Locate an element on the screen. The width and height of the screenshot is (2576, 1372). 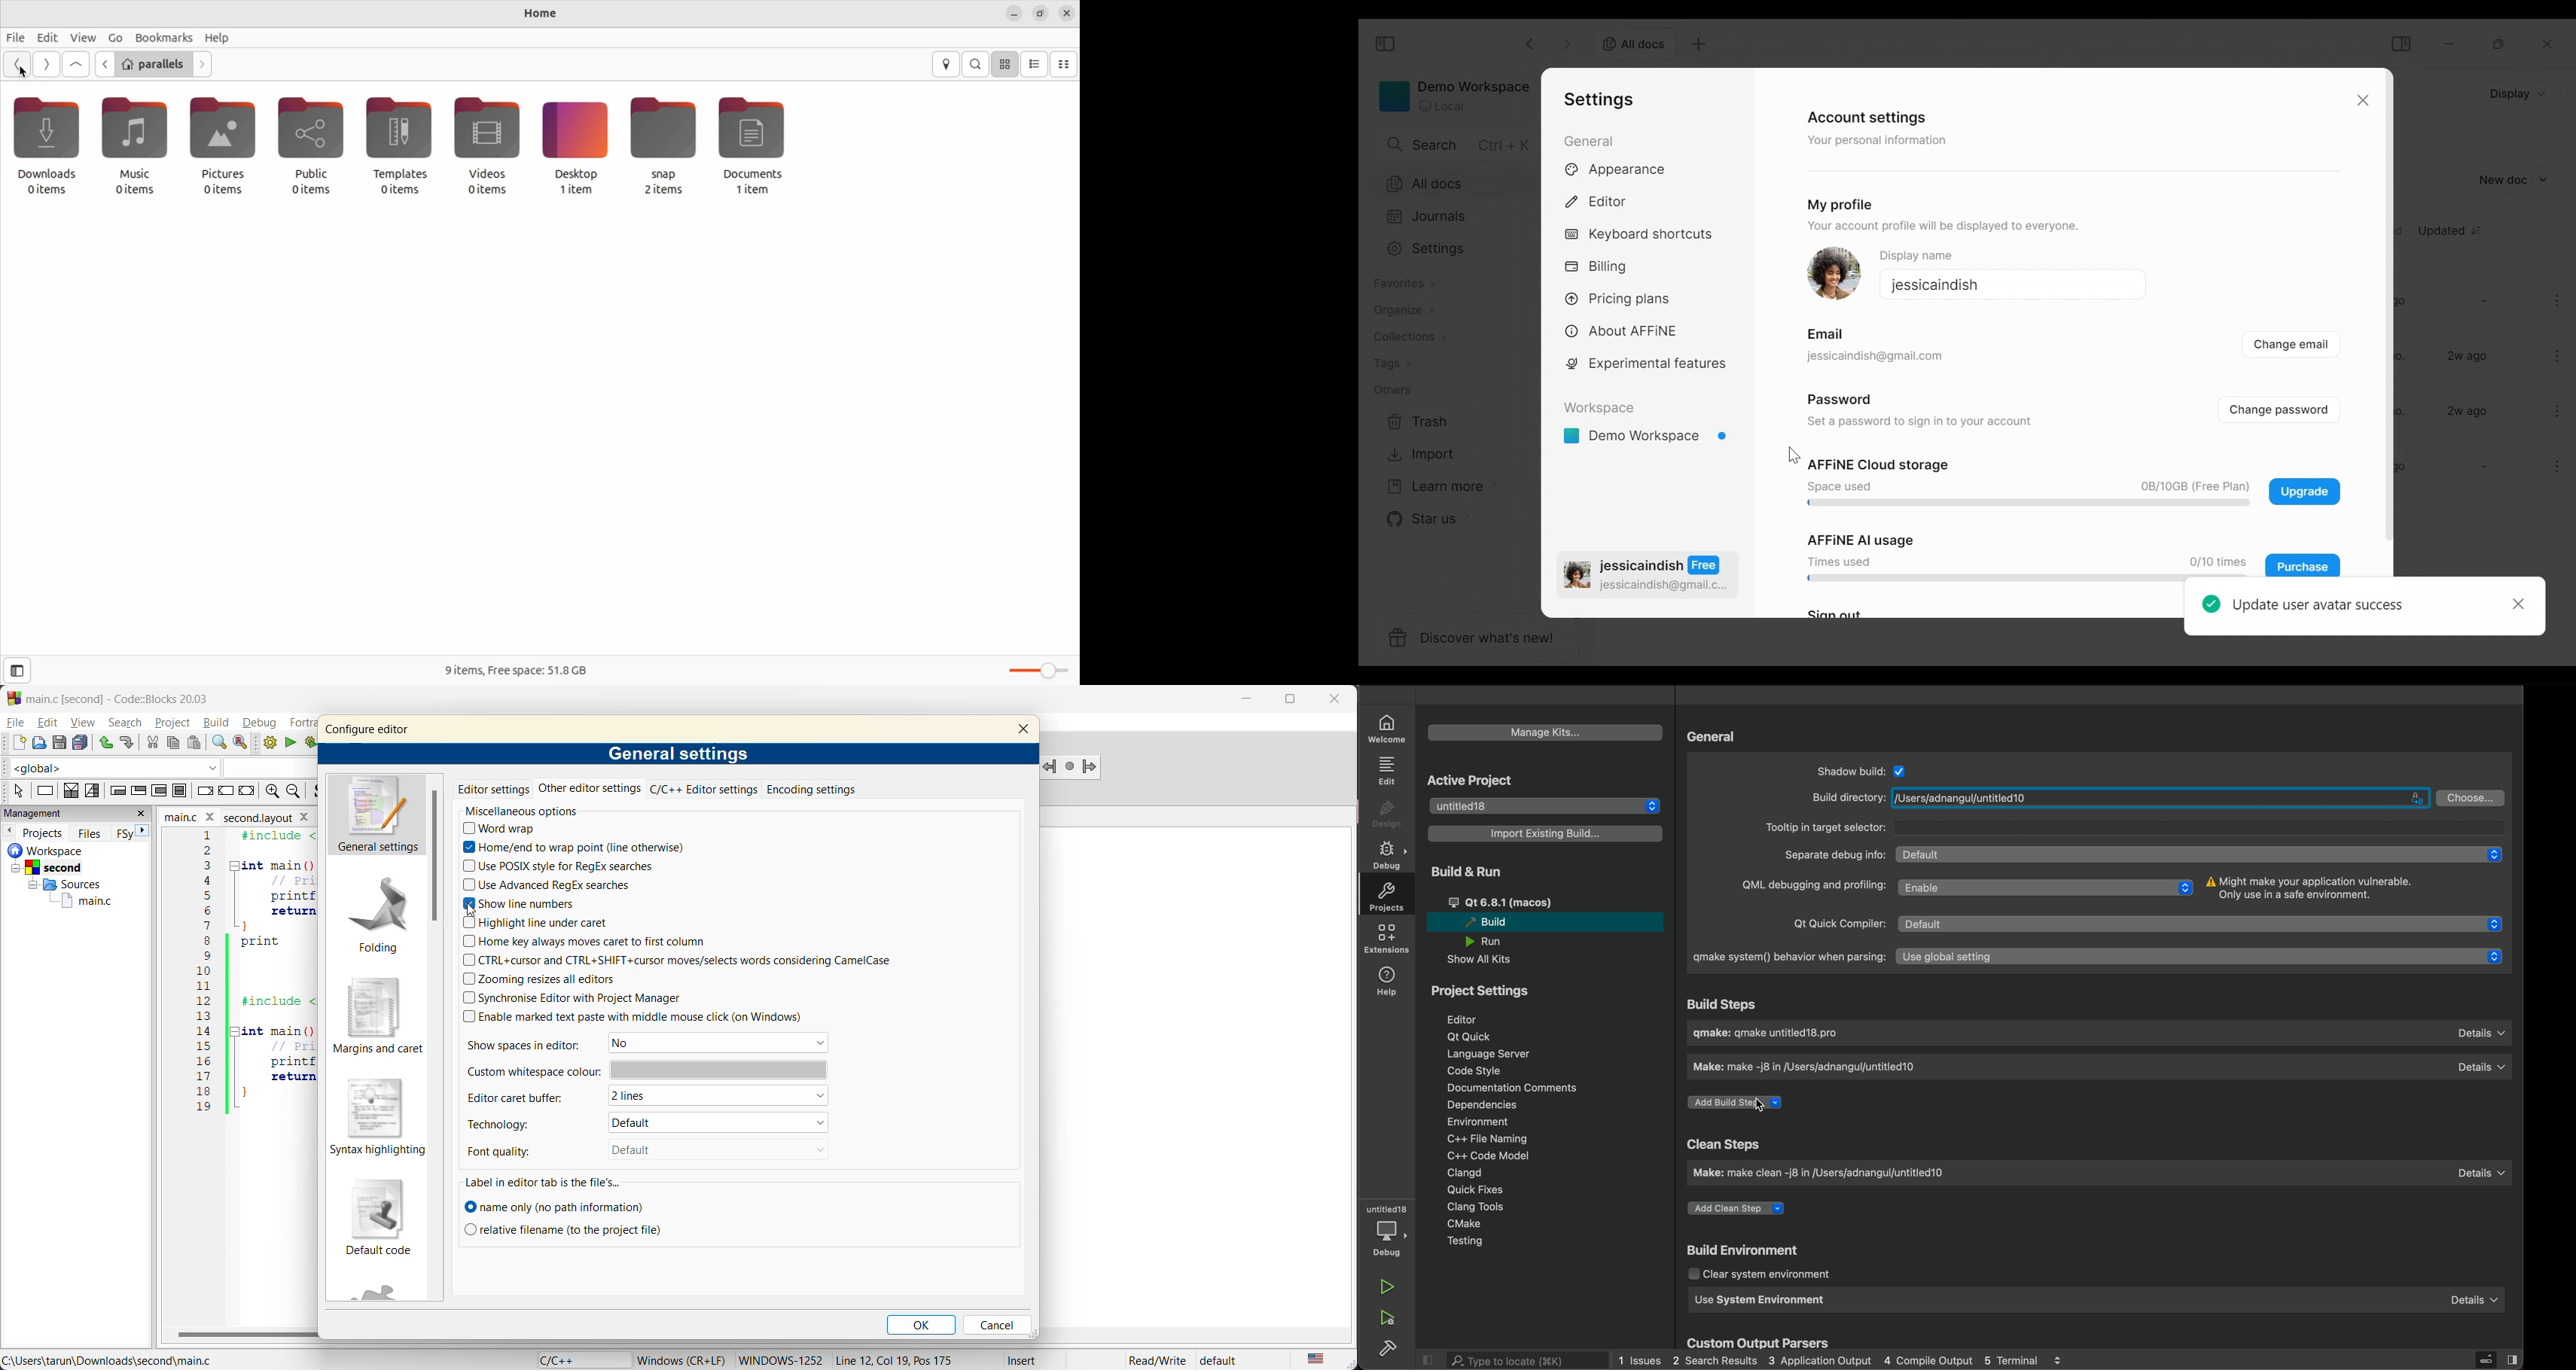
Click to change profile photo is located at coordinates (1832, 273).